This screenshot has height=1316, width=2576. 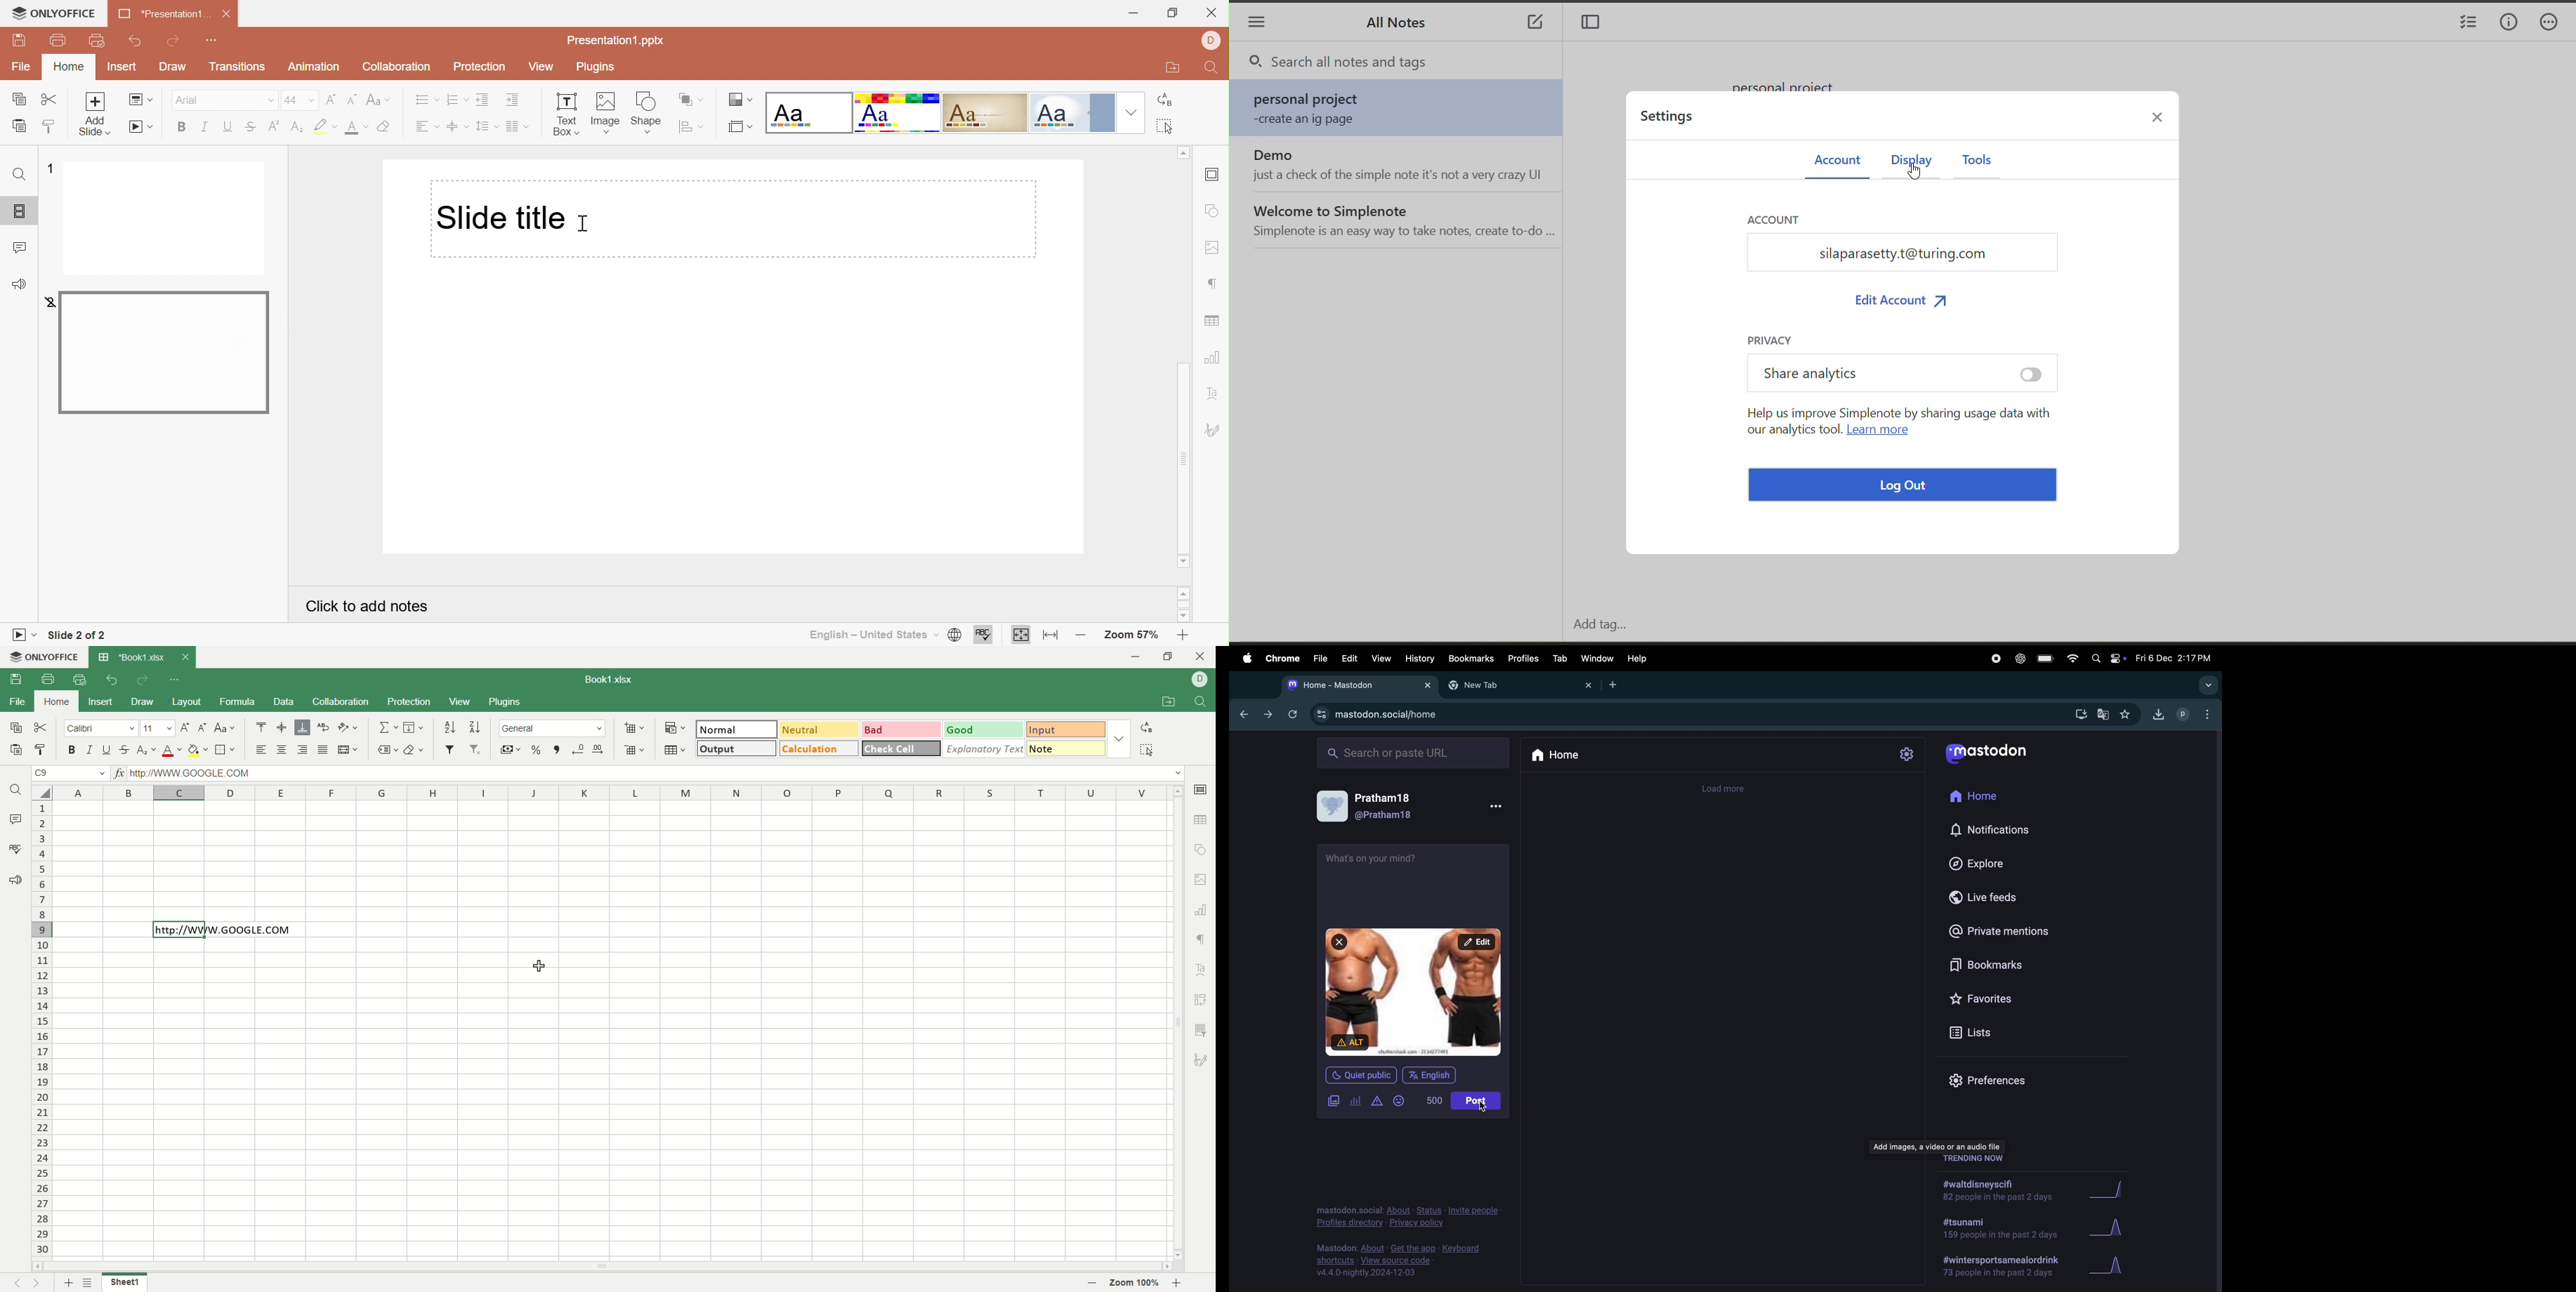 I want to click on menu, so click(x=1256, y=24).